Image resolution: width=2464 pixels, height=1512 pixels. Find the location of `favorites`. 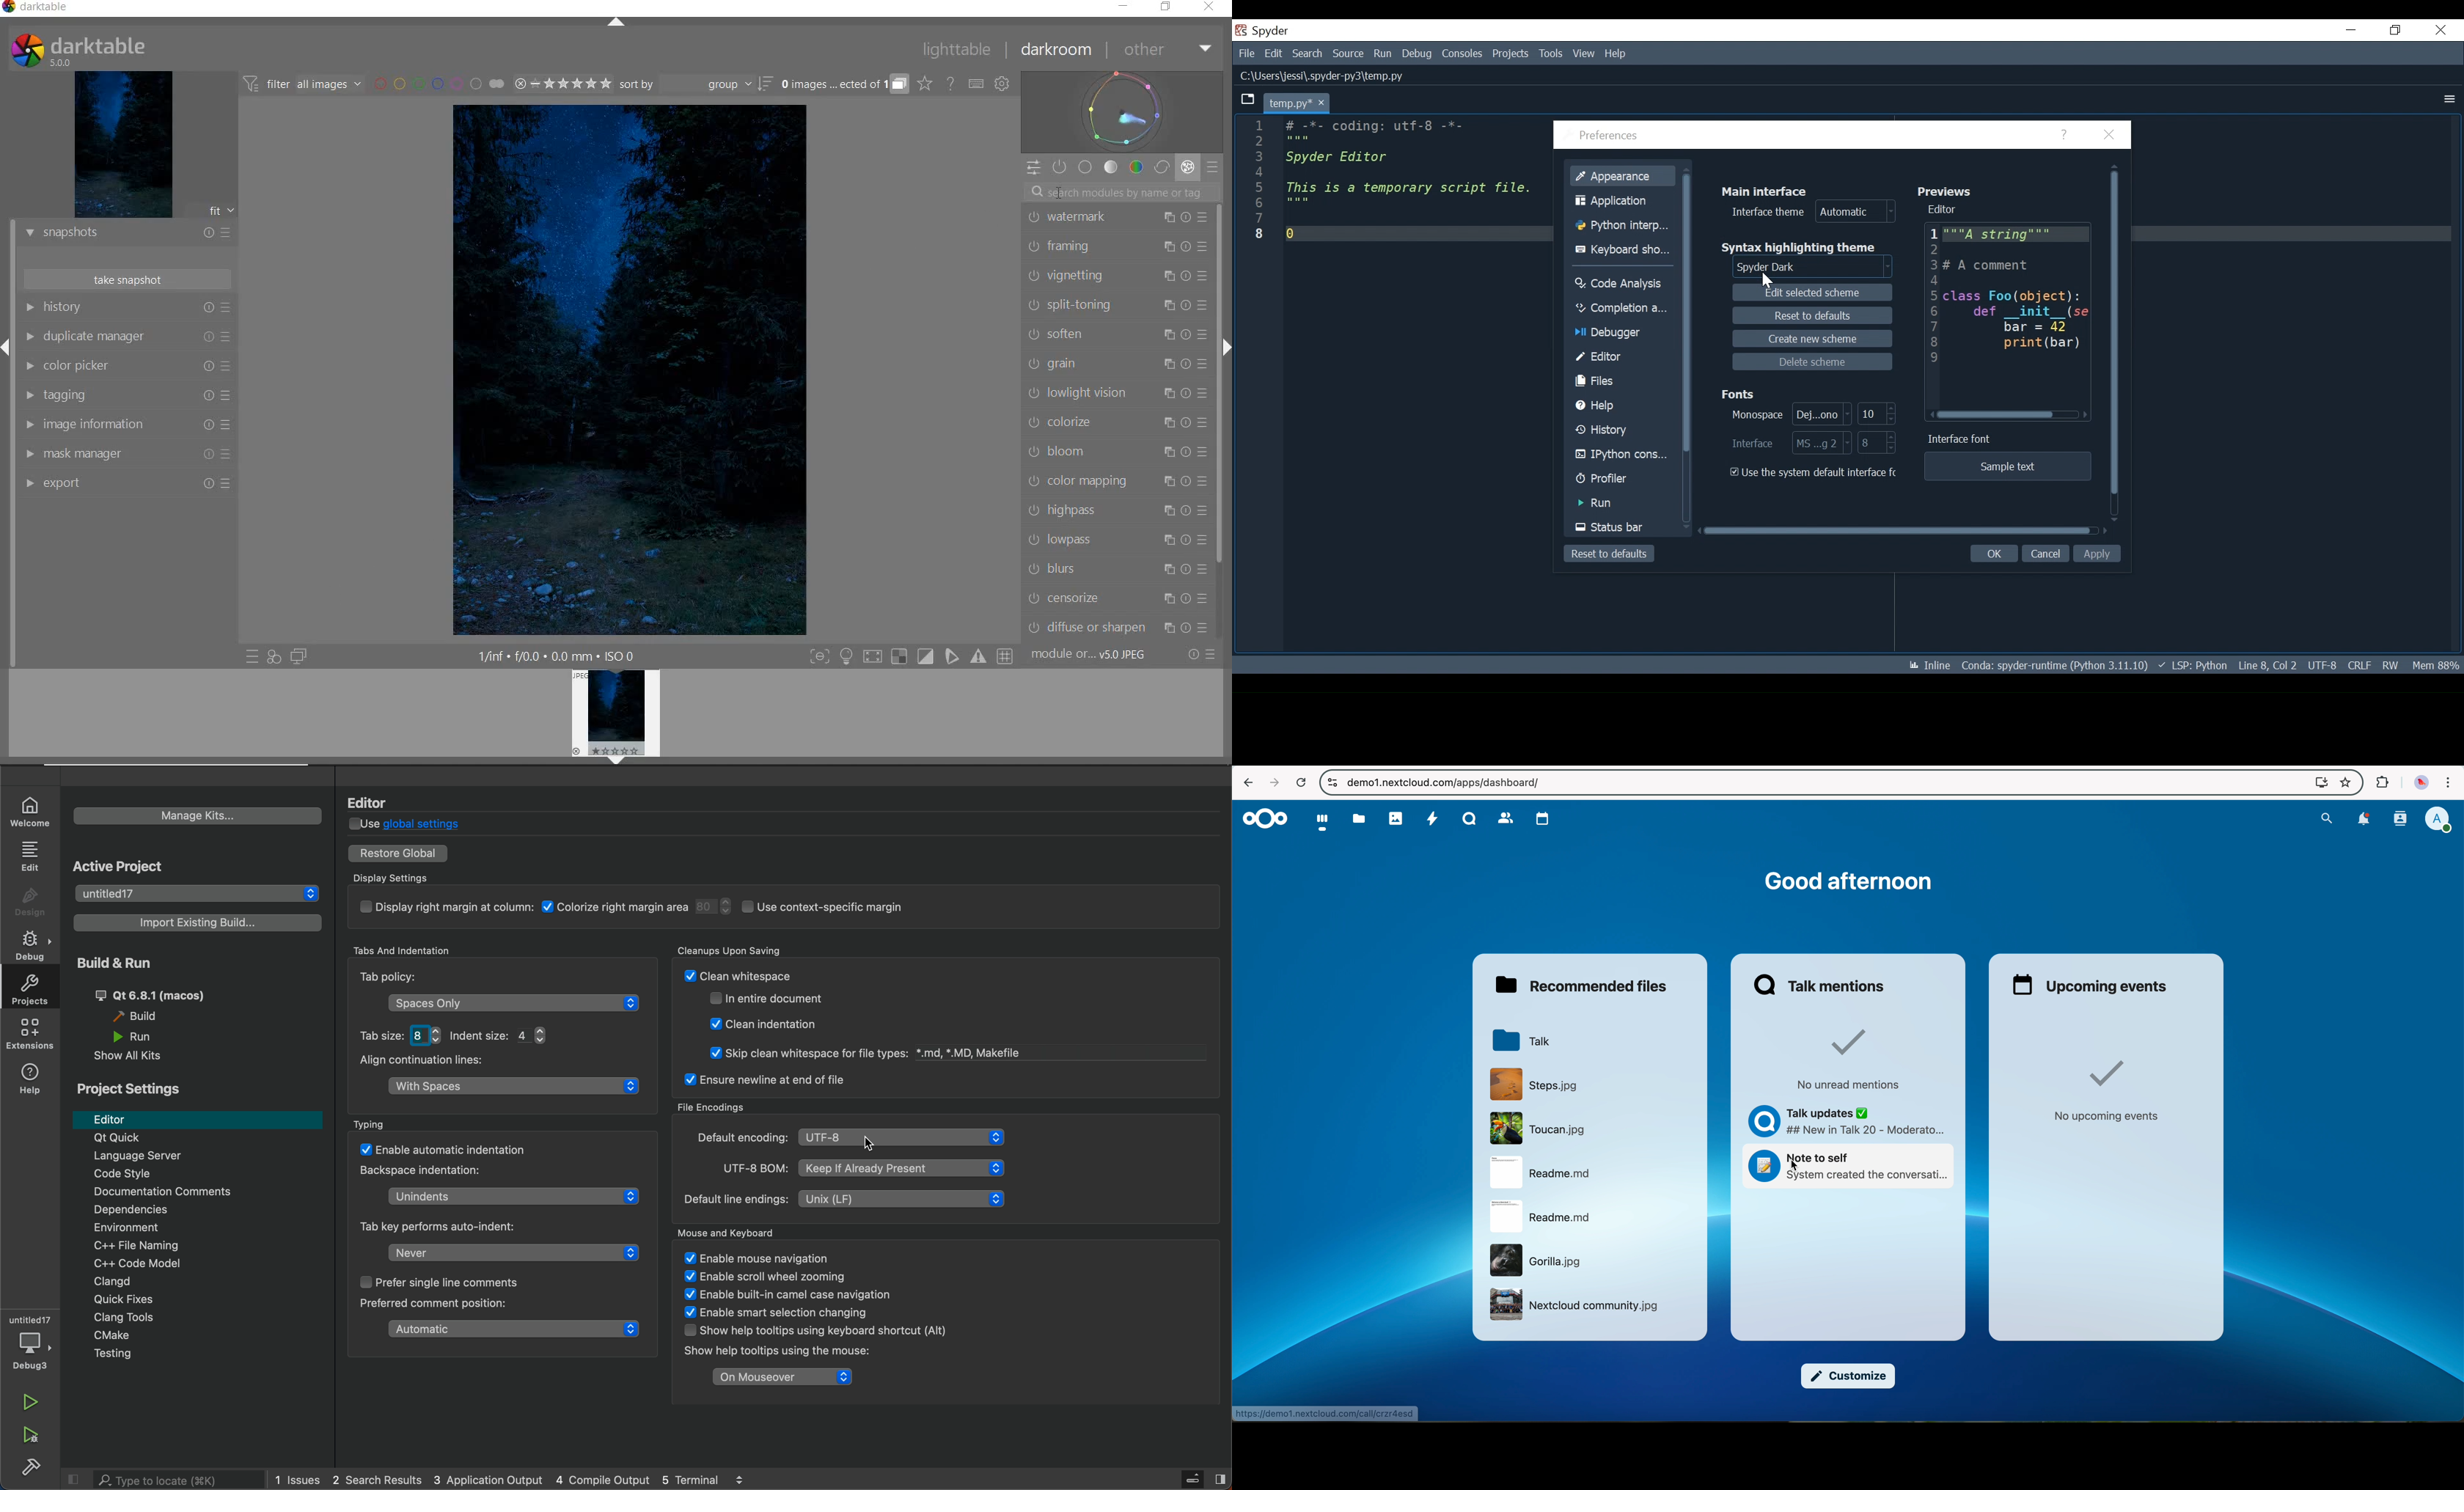

favorites is located at coordinates (2344, 783).